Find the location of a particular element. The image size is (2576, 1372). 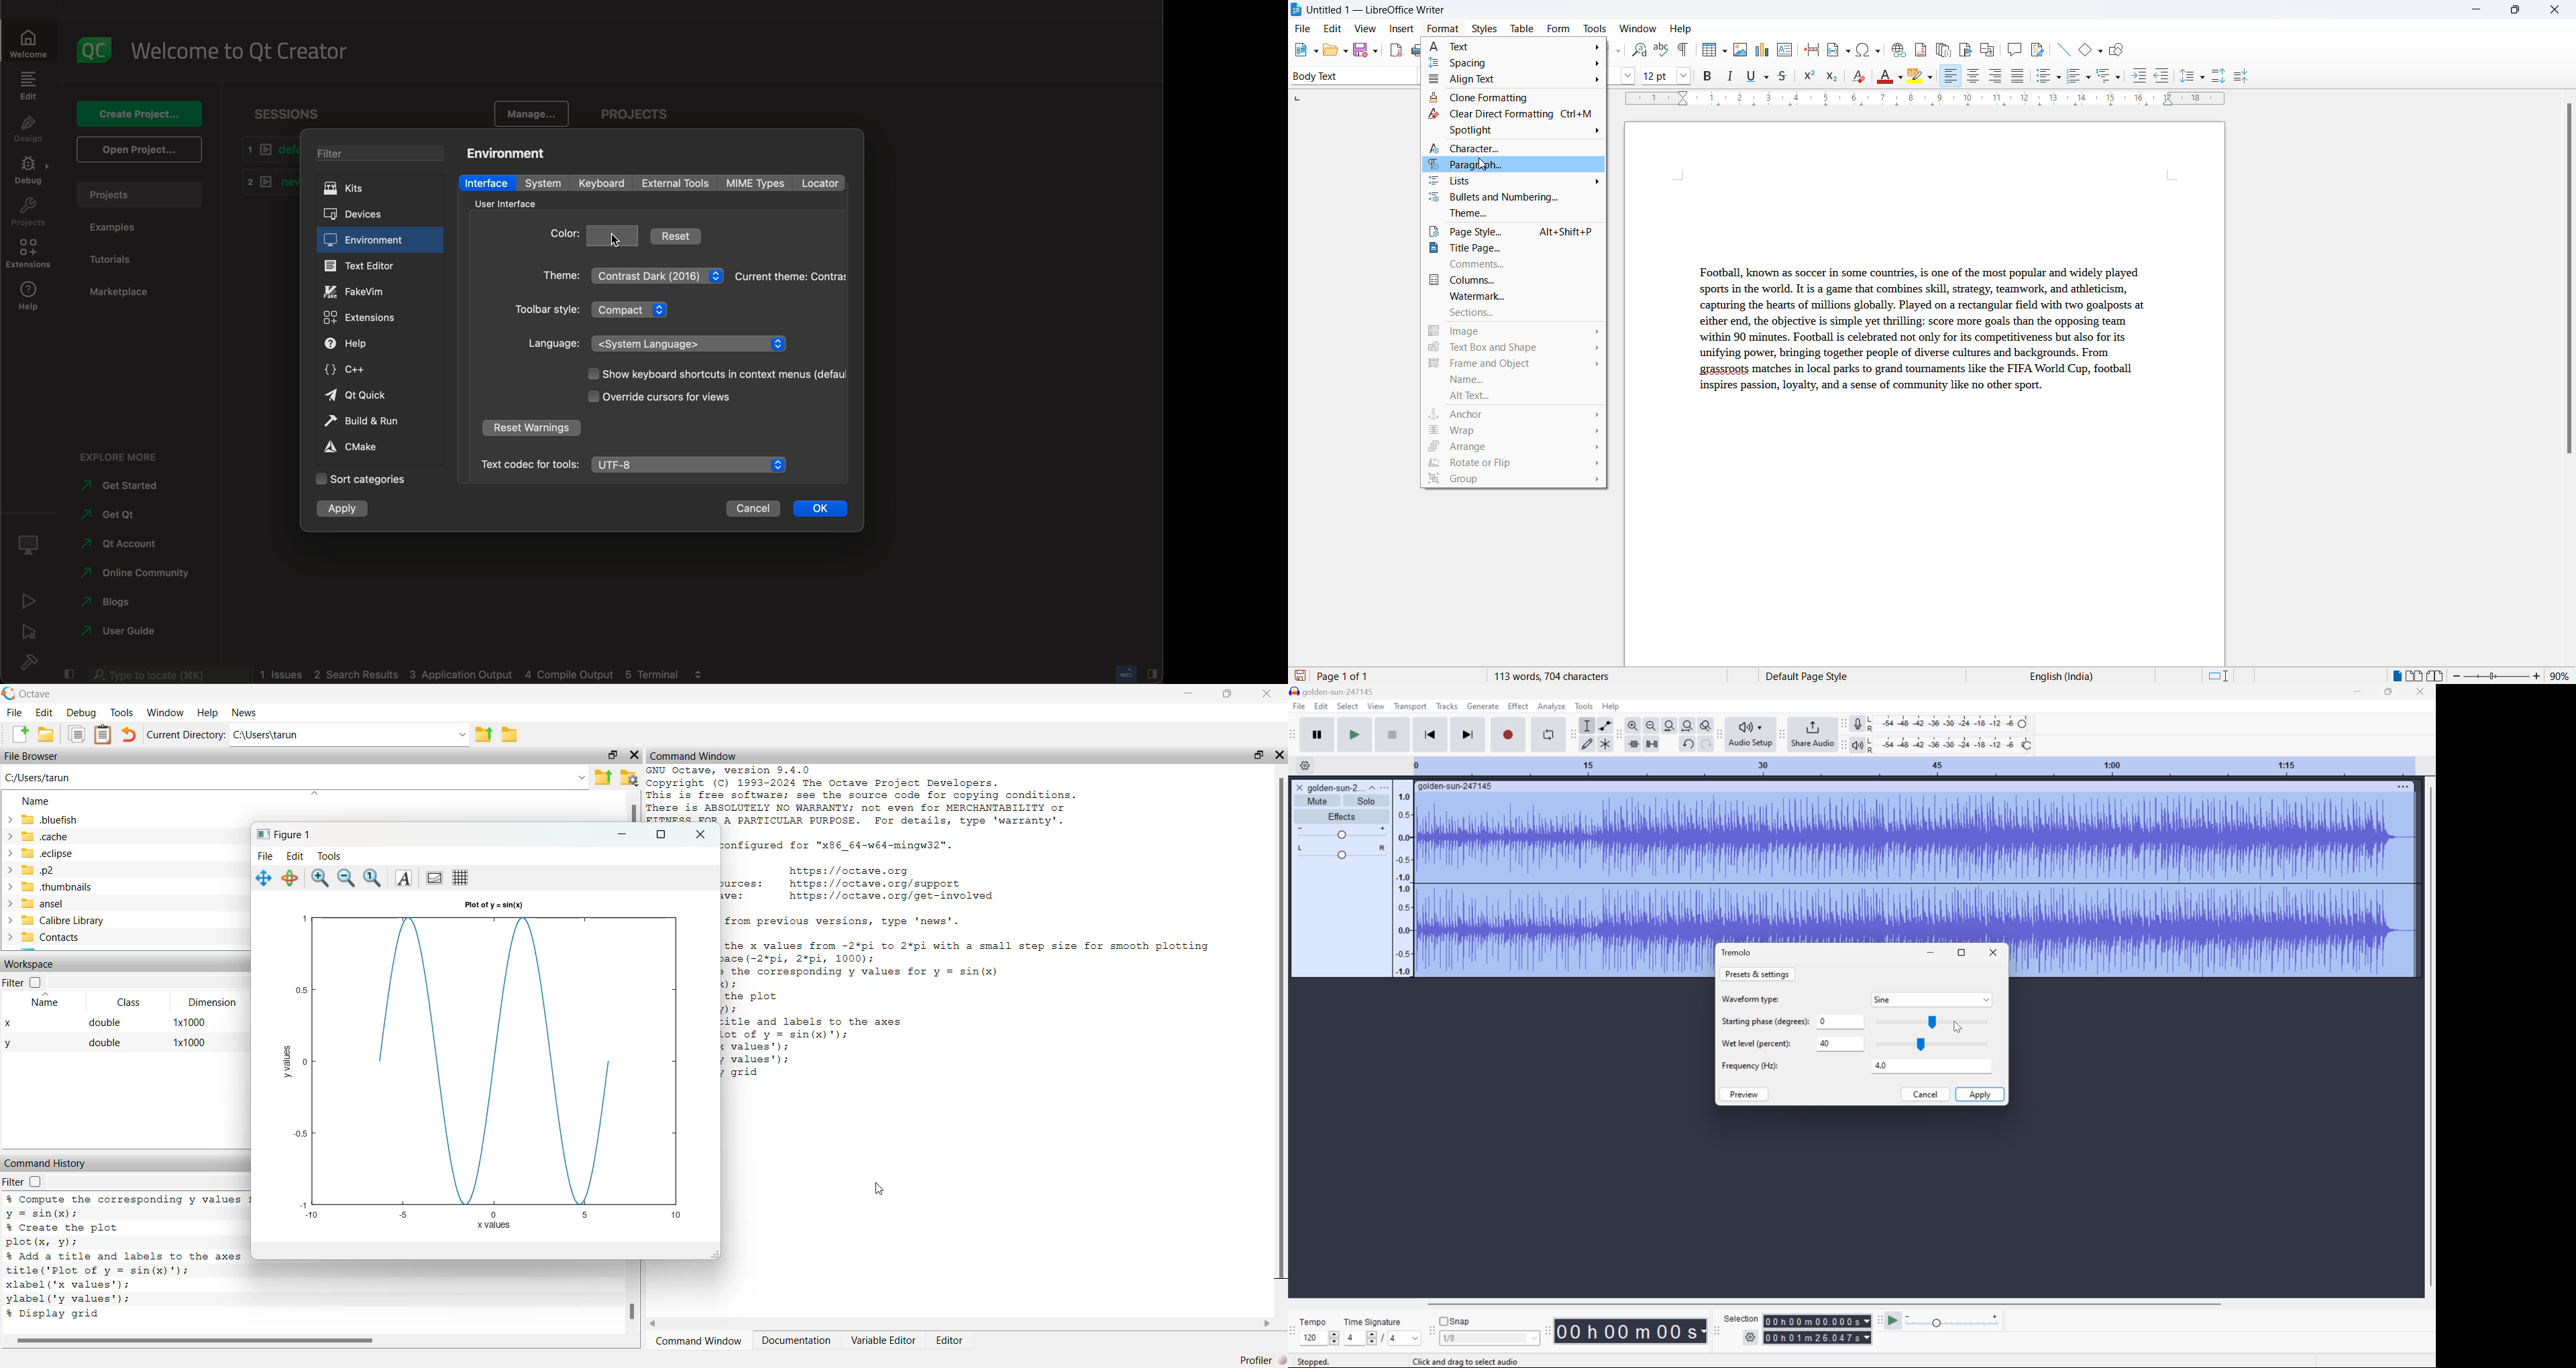

Settings is located at coordinates (1750, 1339).